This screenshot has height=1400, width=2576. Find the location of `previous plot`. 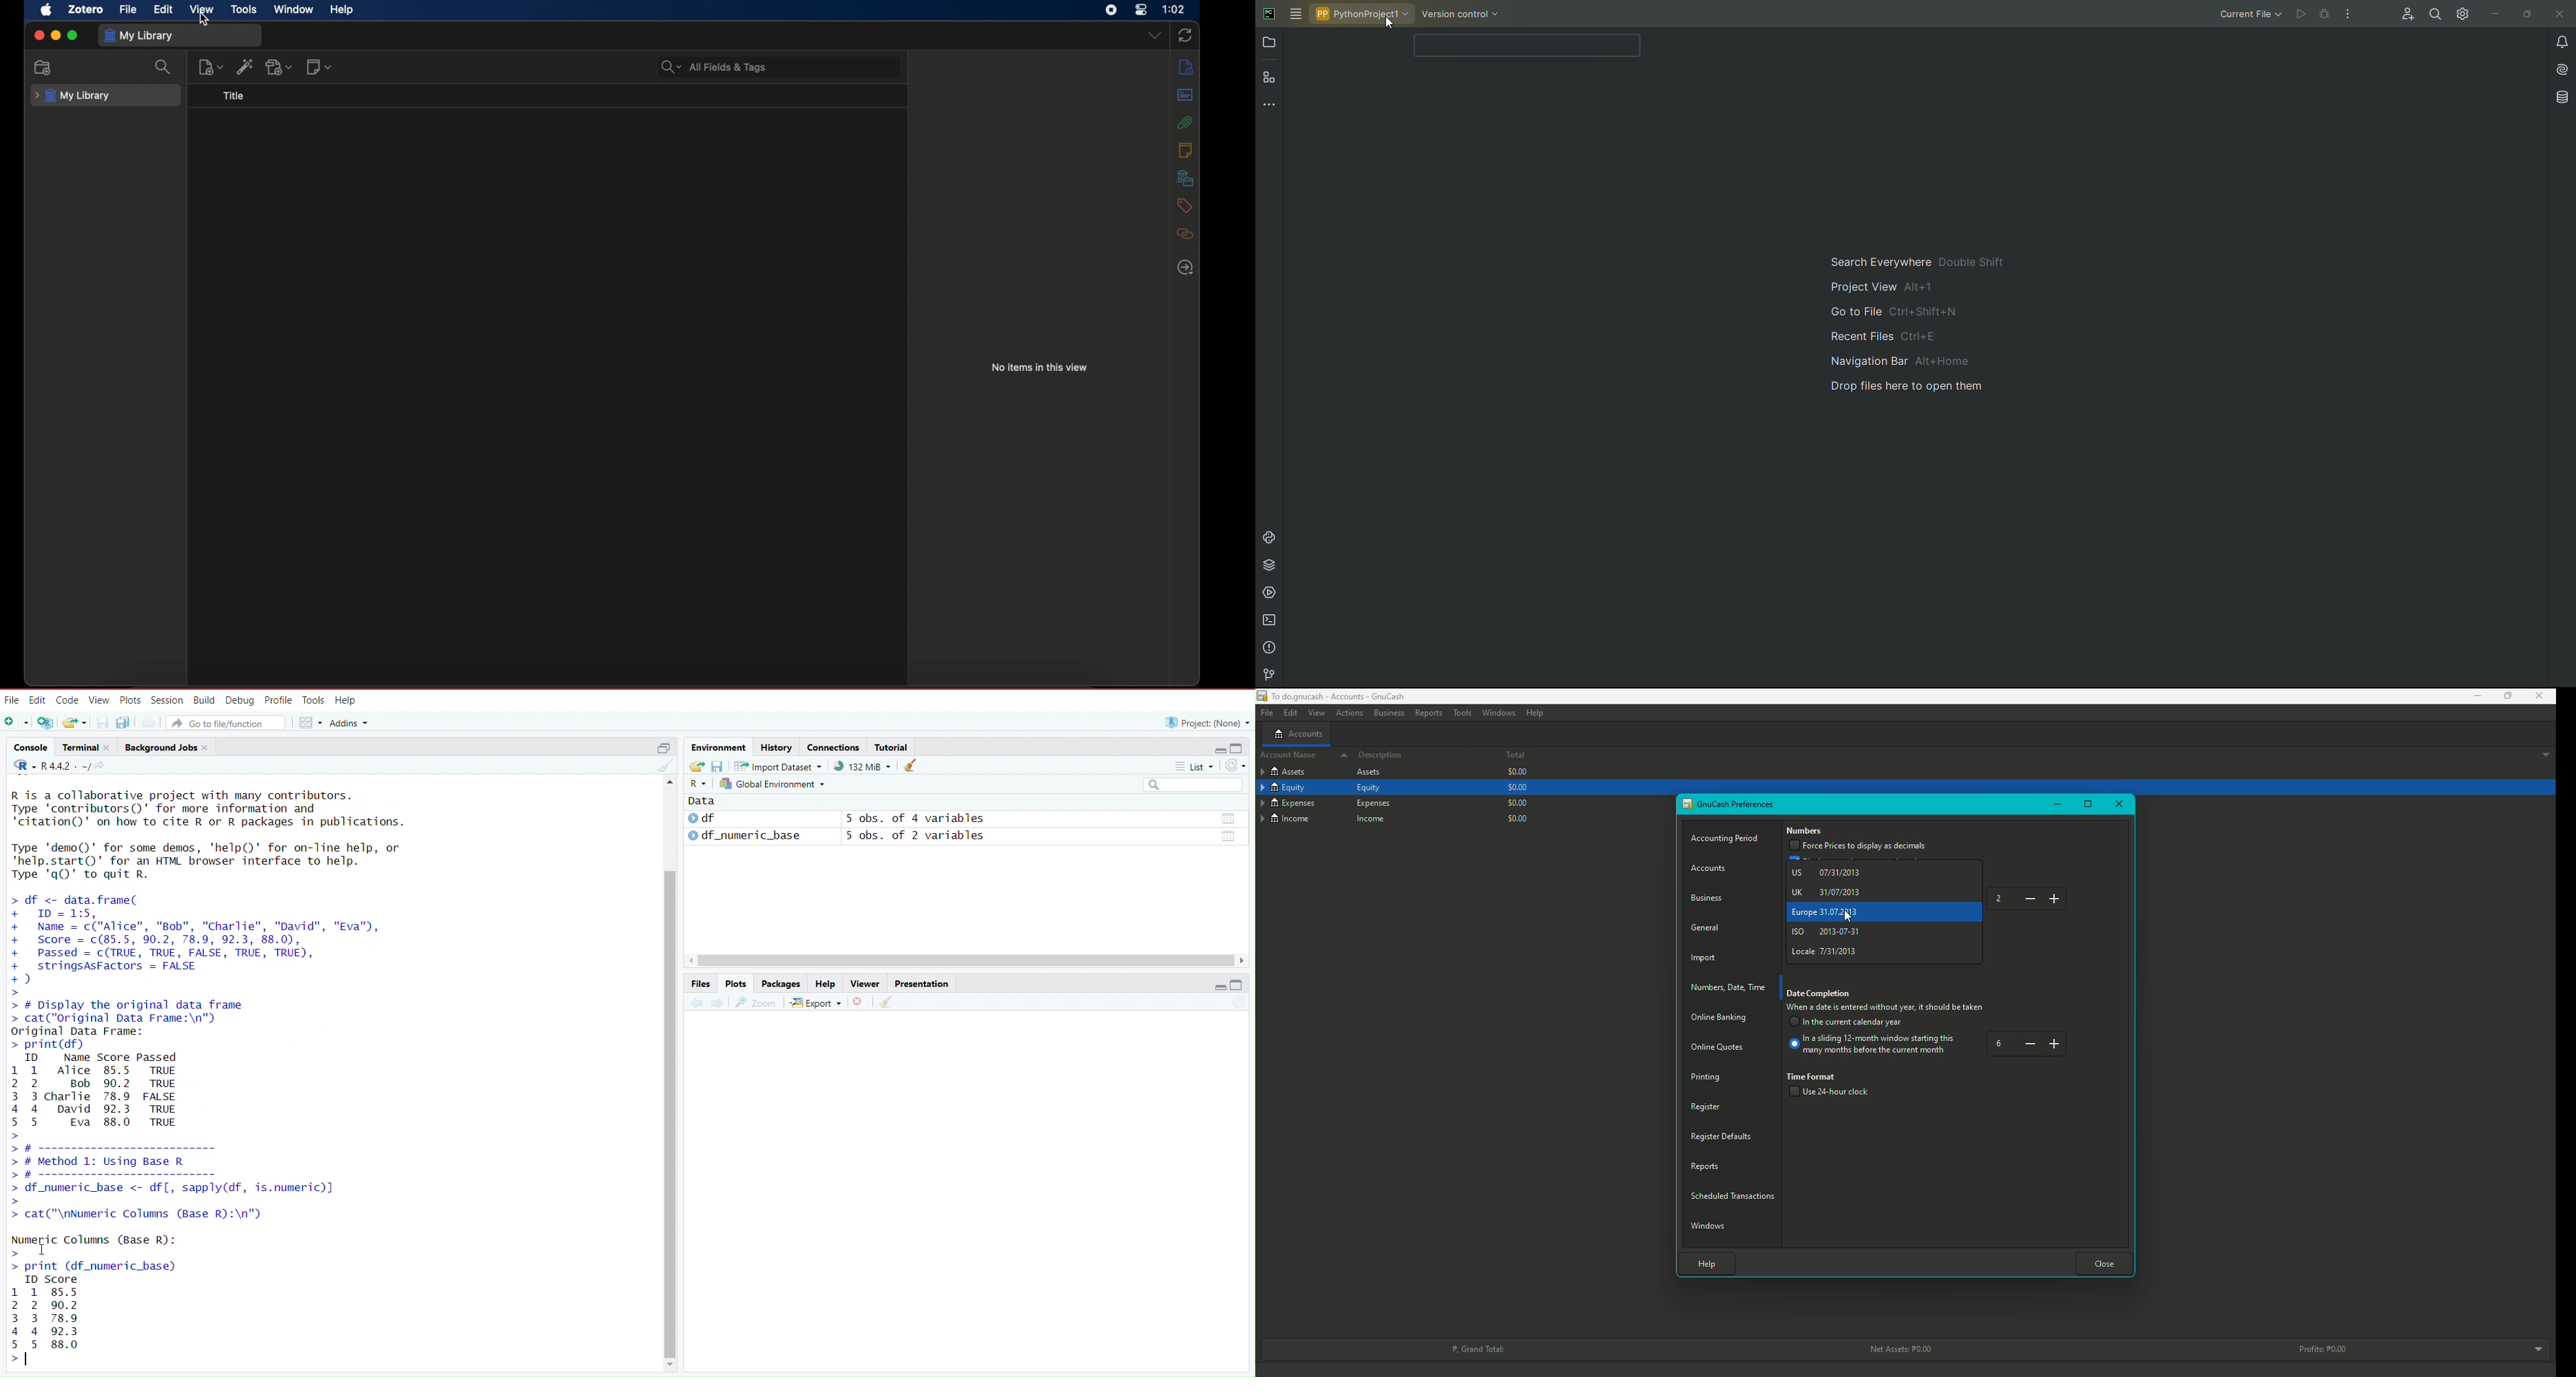

previous plot is located at coordinates (691, 1003).